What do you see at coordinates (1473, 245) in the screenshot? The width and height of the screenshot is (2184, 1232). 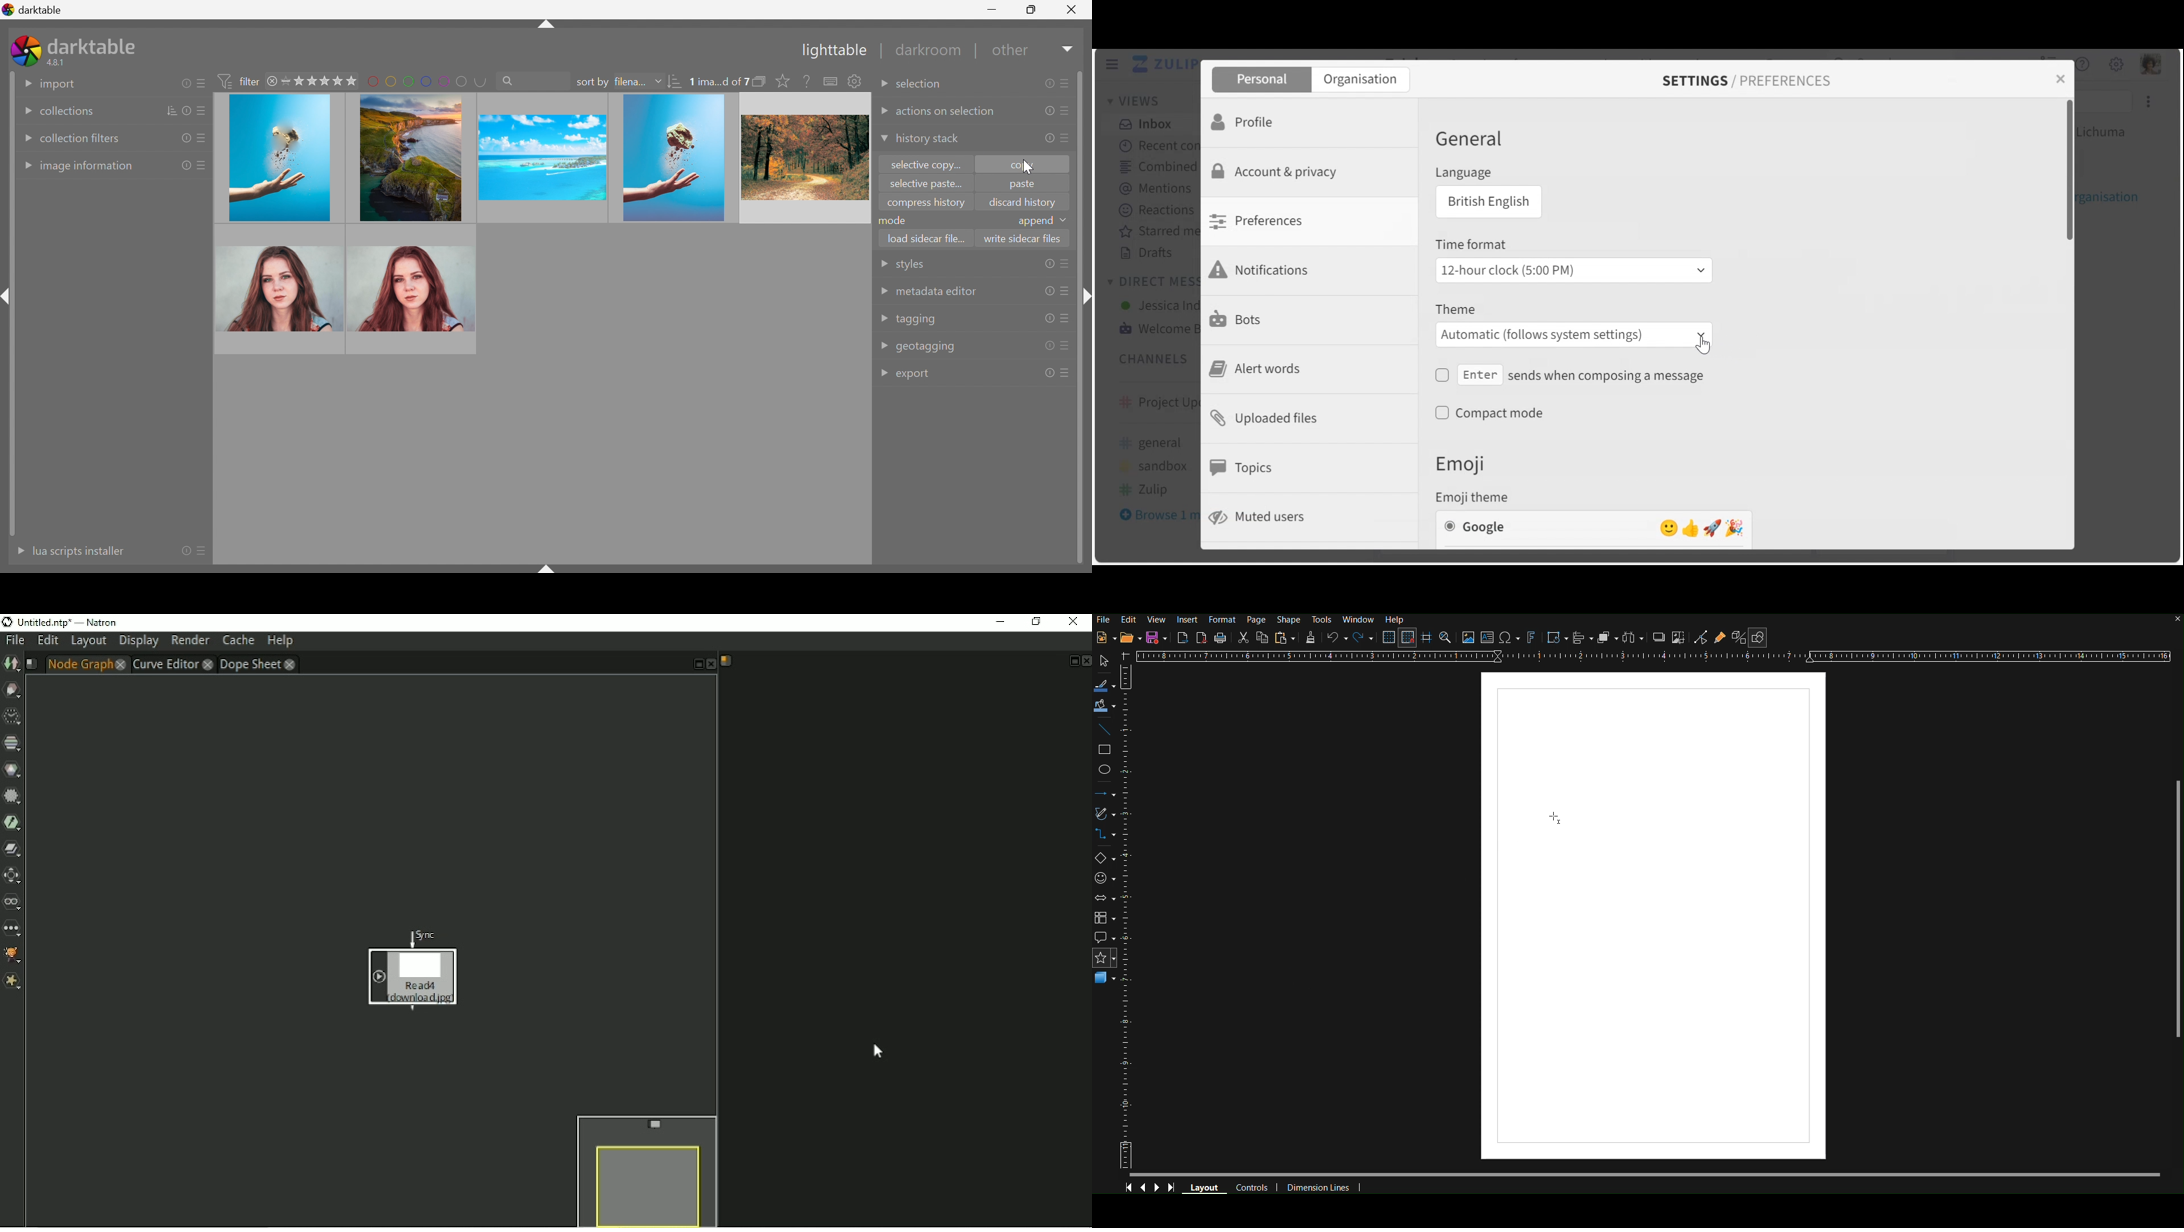 I see `Time Format` at bounding box center [1473, 245].